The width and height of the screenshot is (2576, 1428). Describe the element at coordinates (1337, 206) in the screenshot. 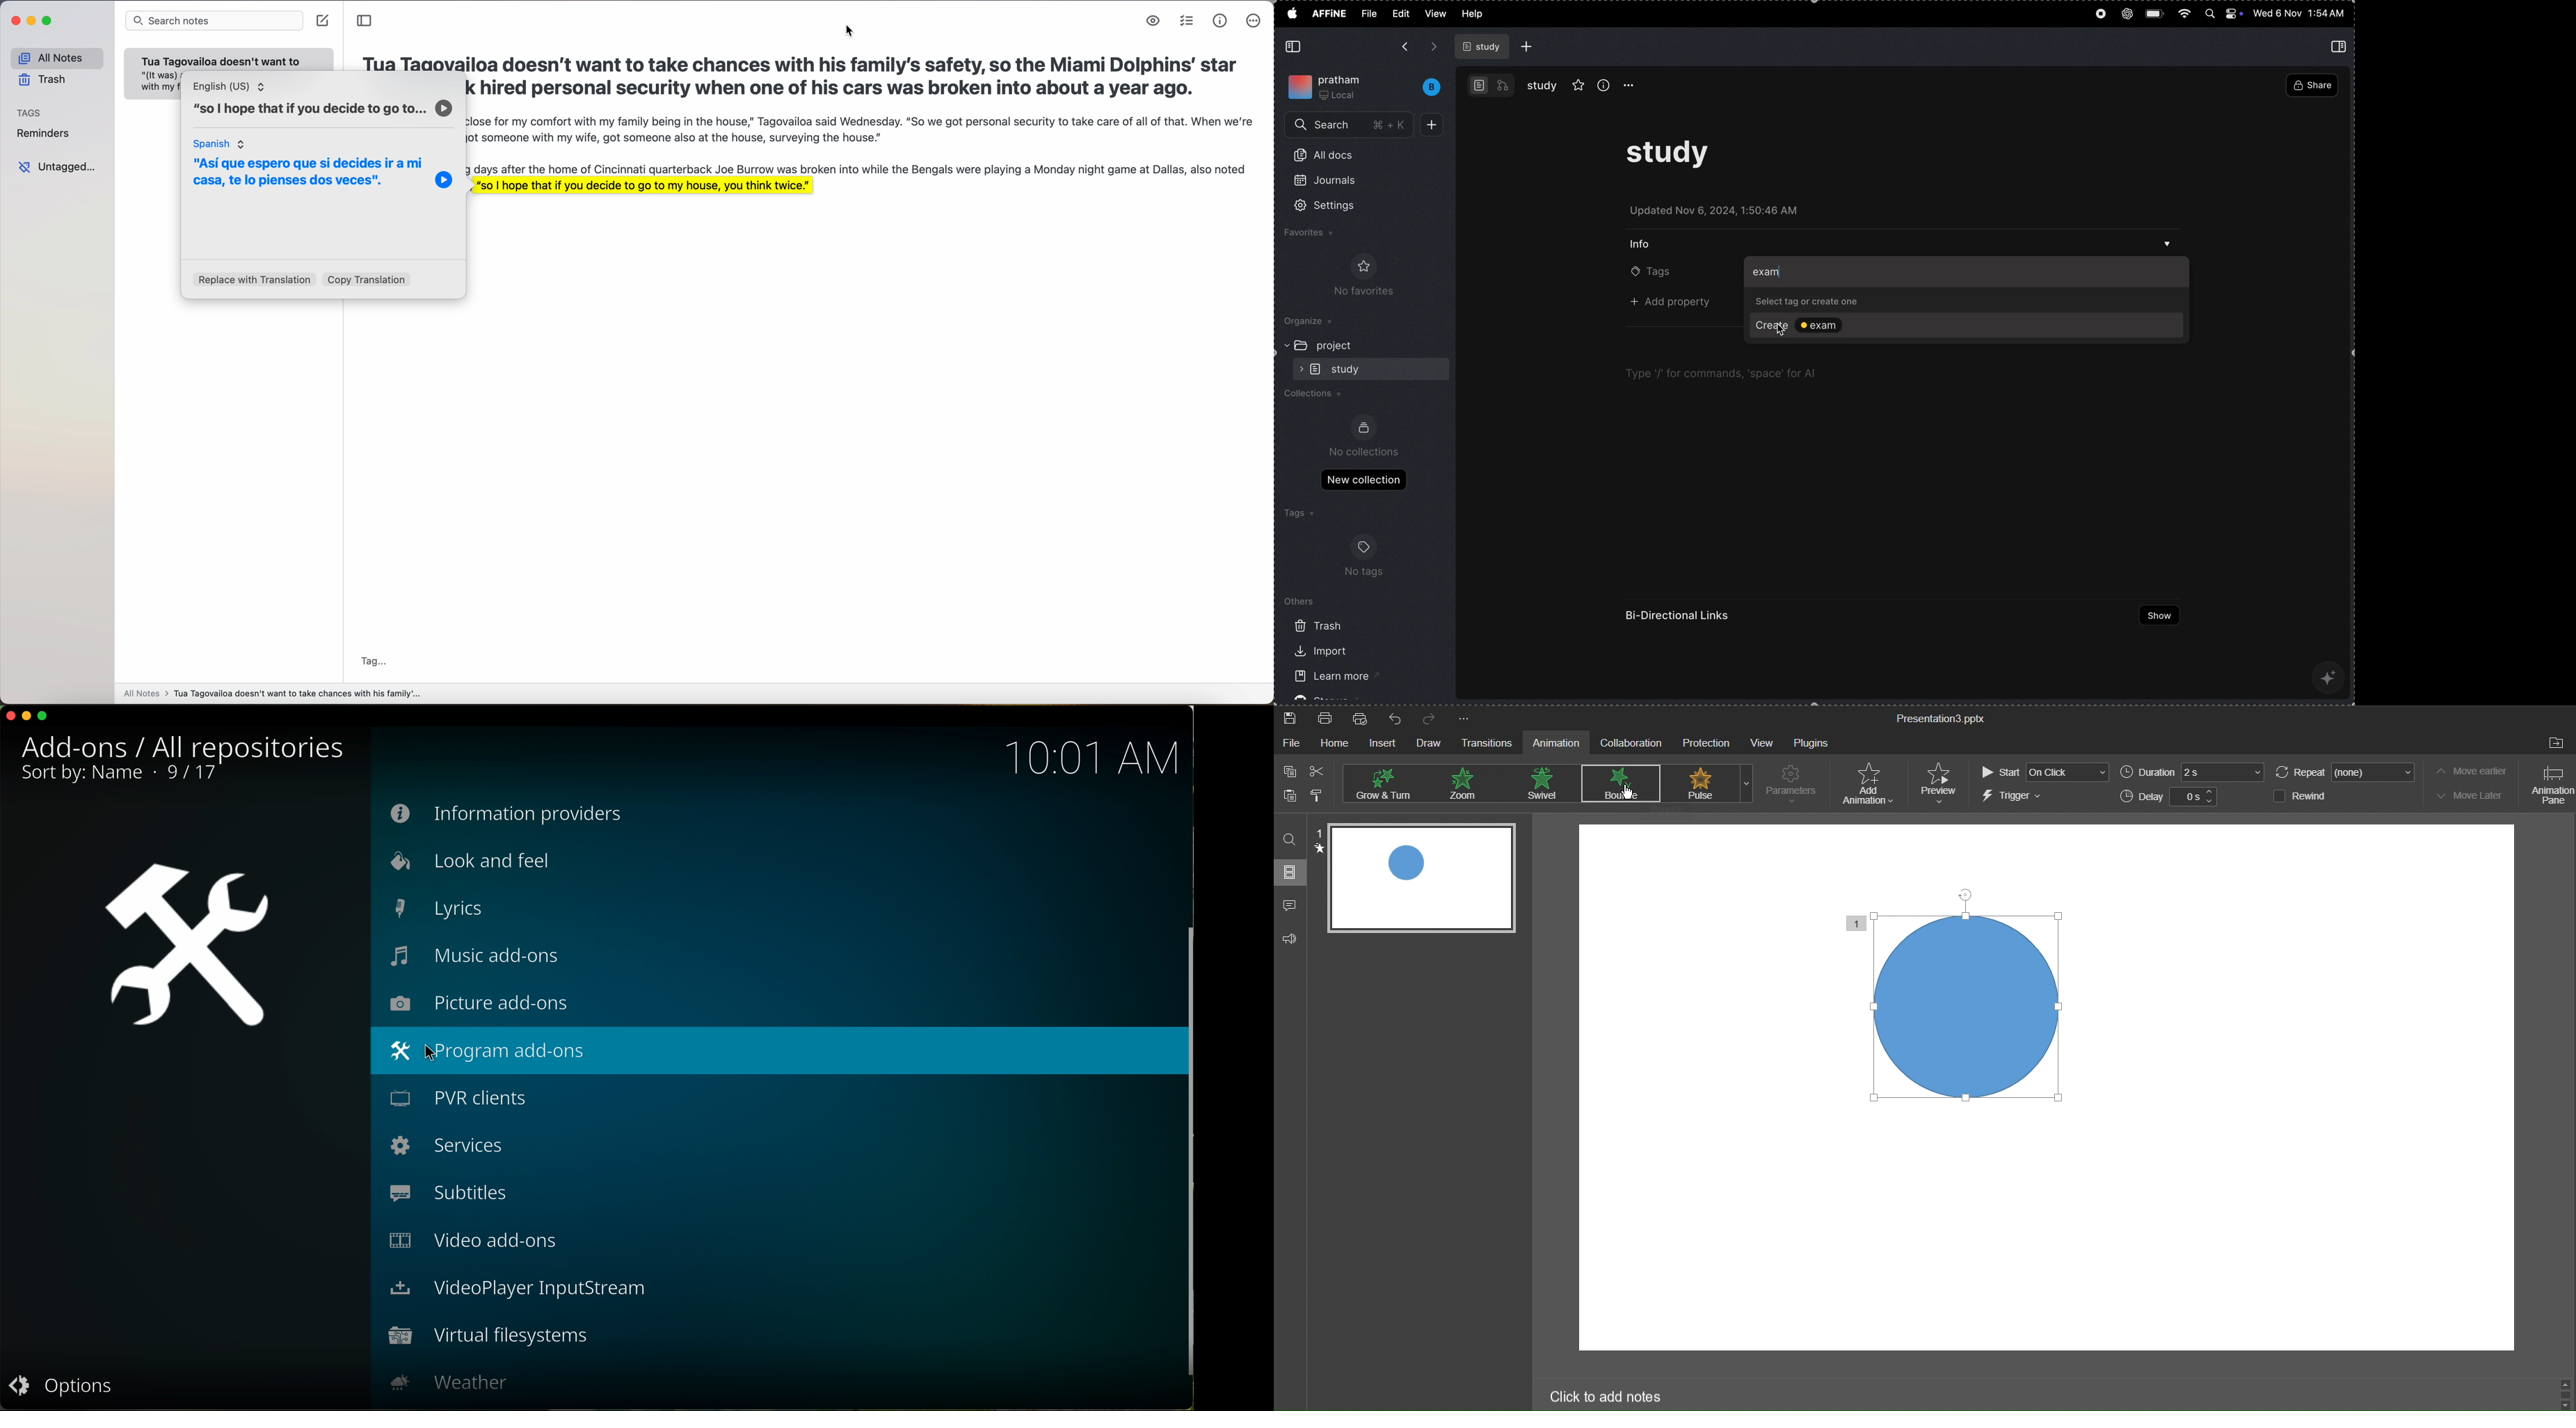

I see `settings` at that location.